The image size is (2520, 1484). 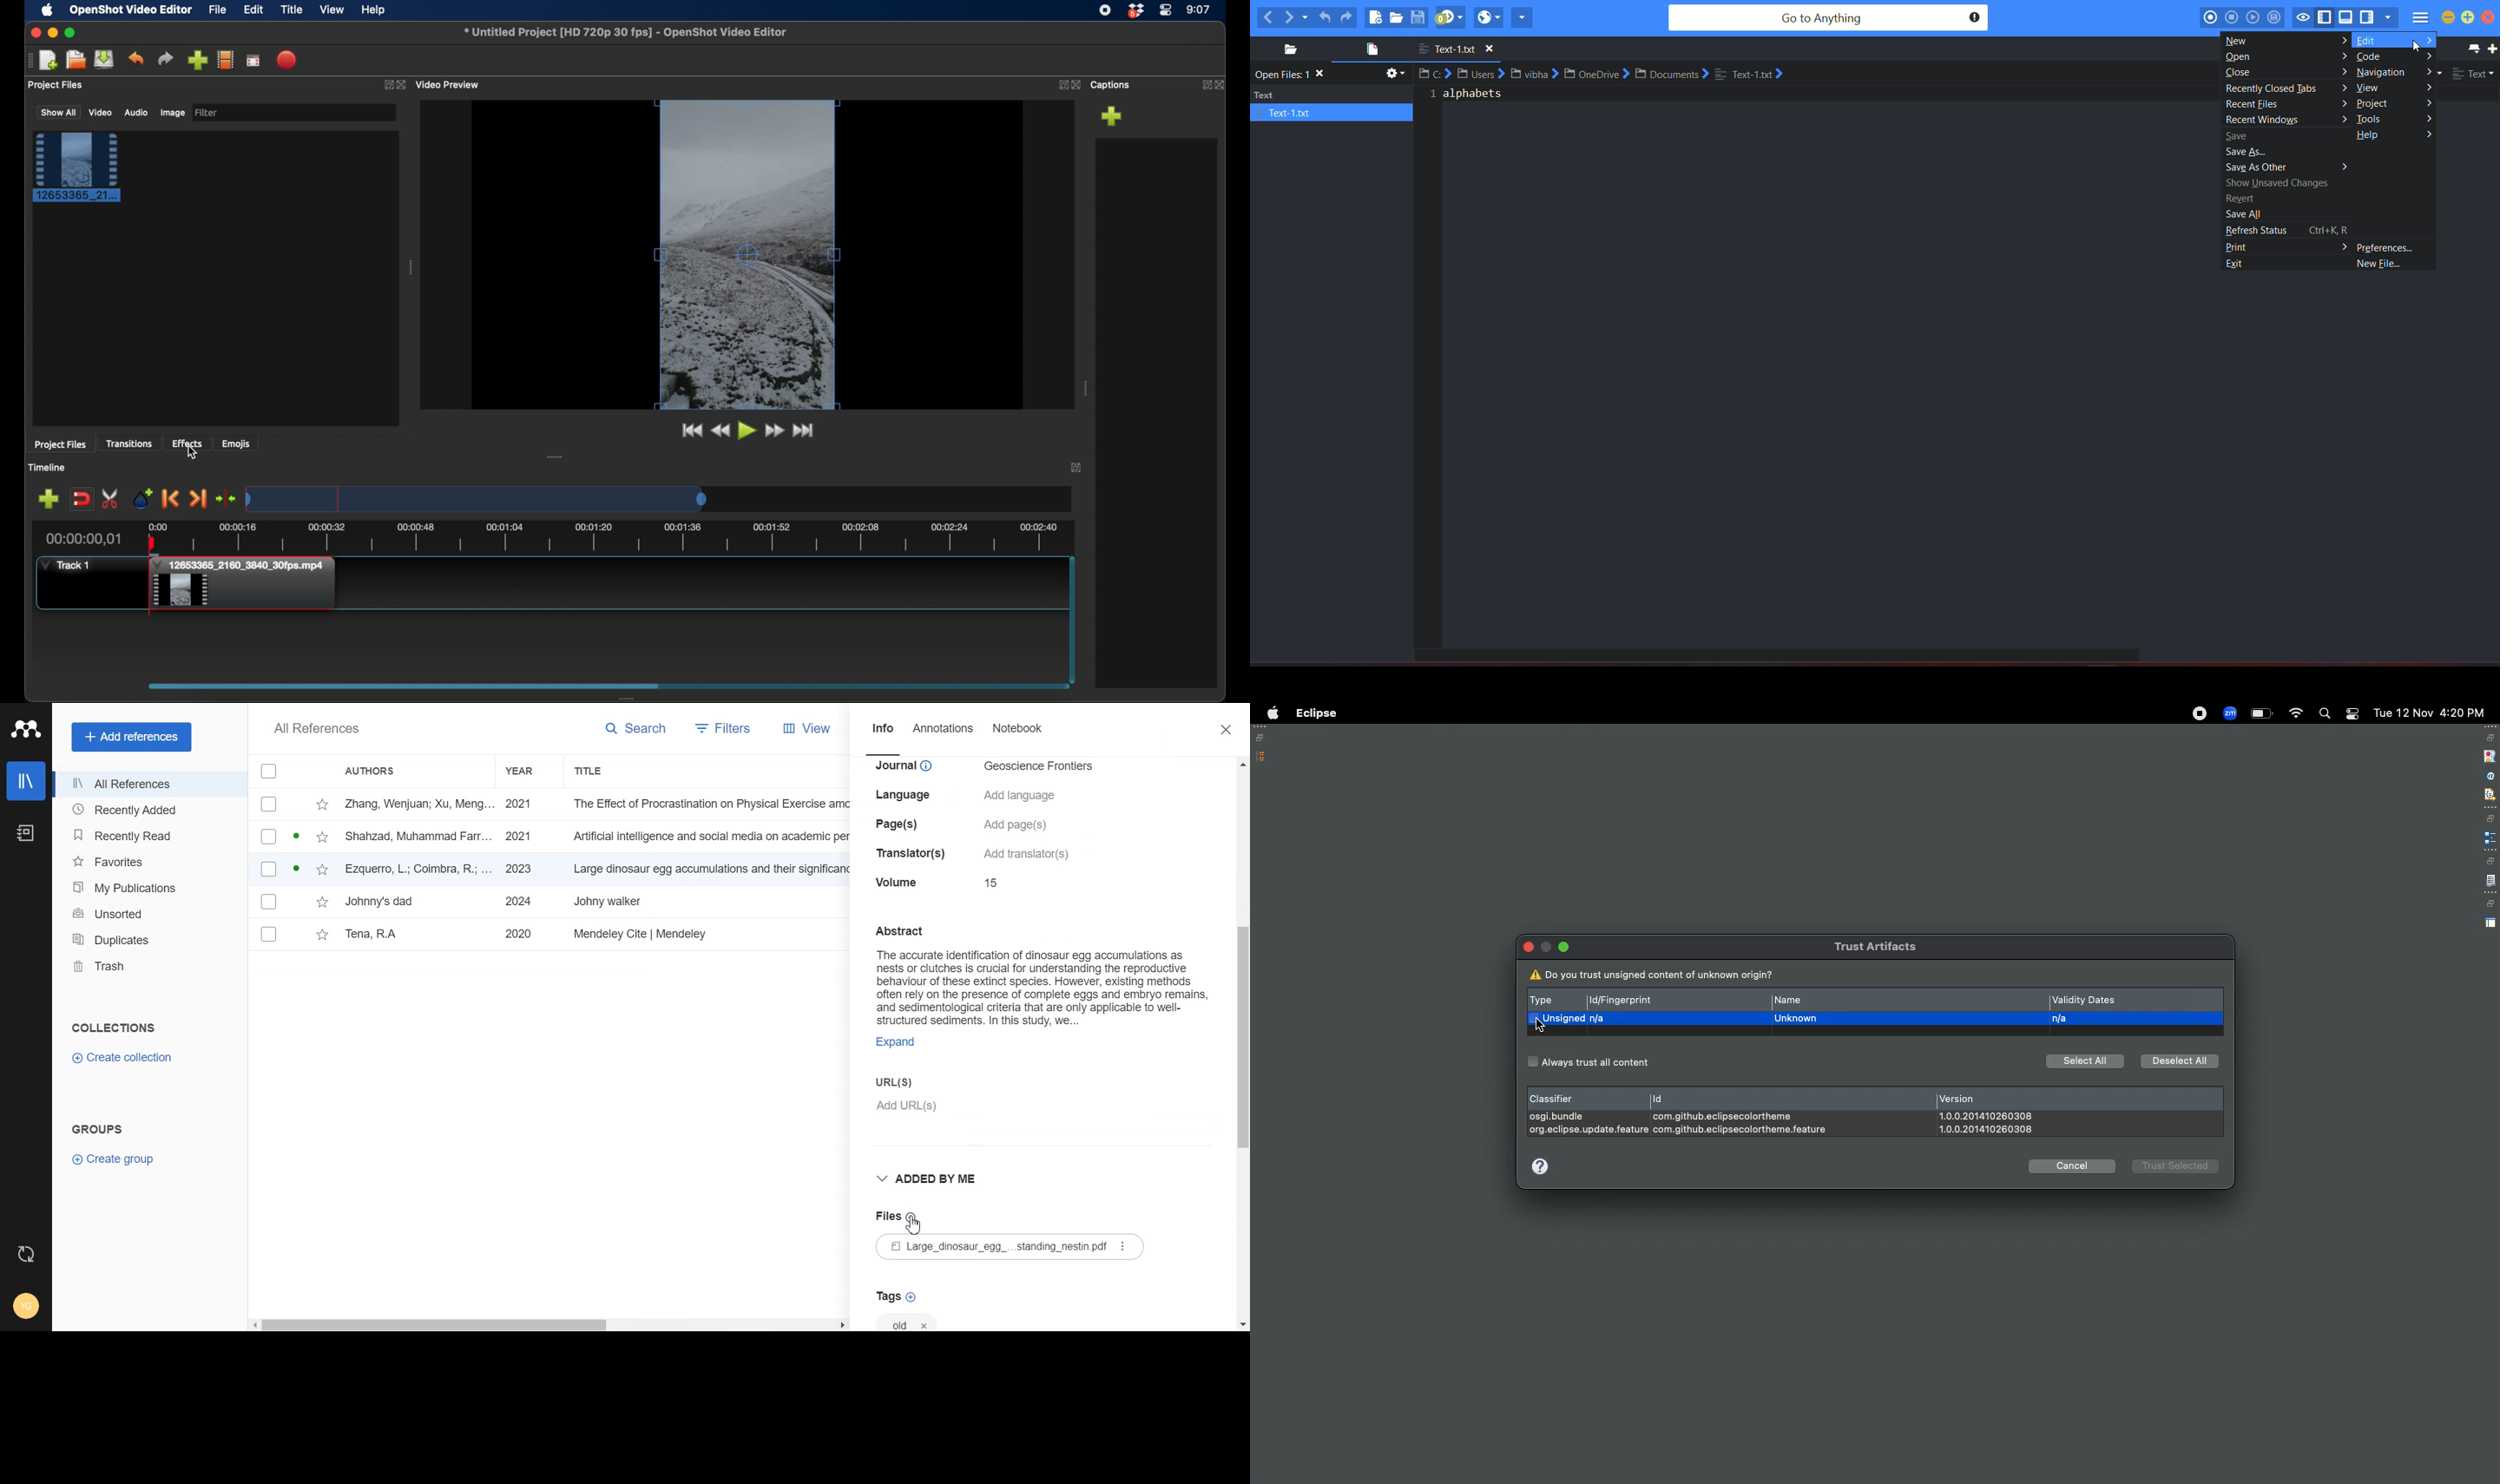 I want to click on Create Collection, so click(x=123, y=1058).